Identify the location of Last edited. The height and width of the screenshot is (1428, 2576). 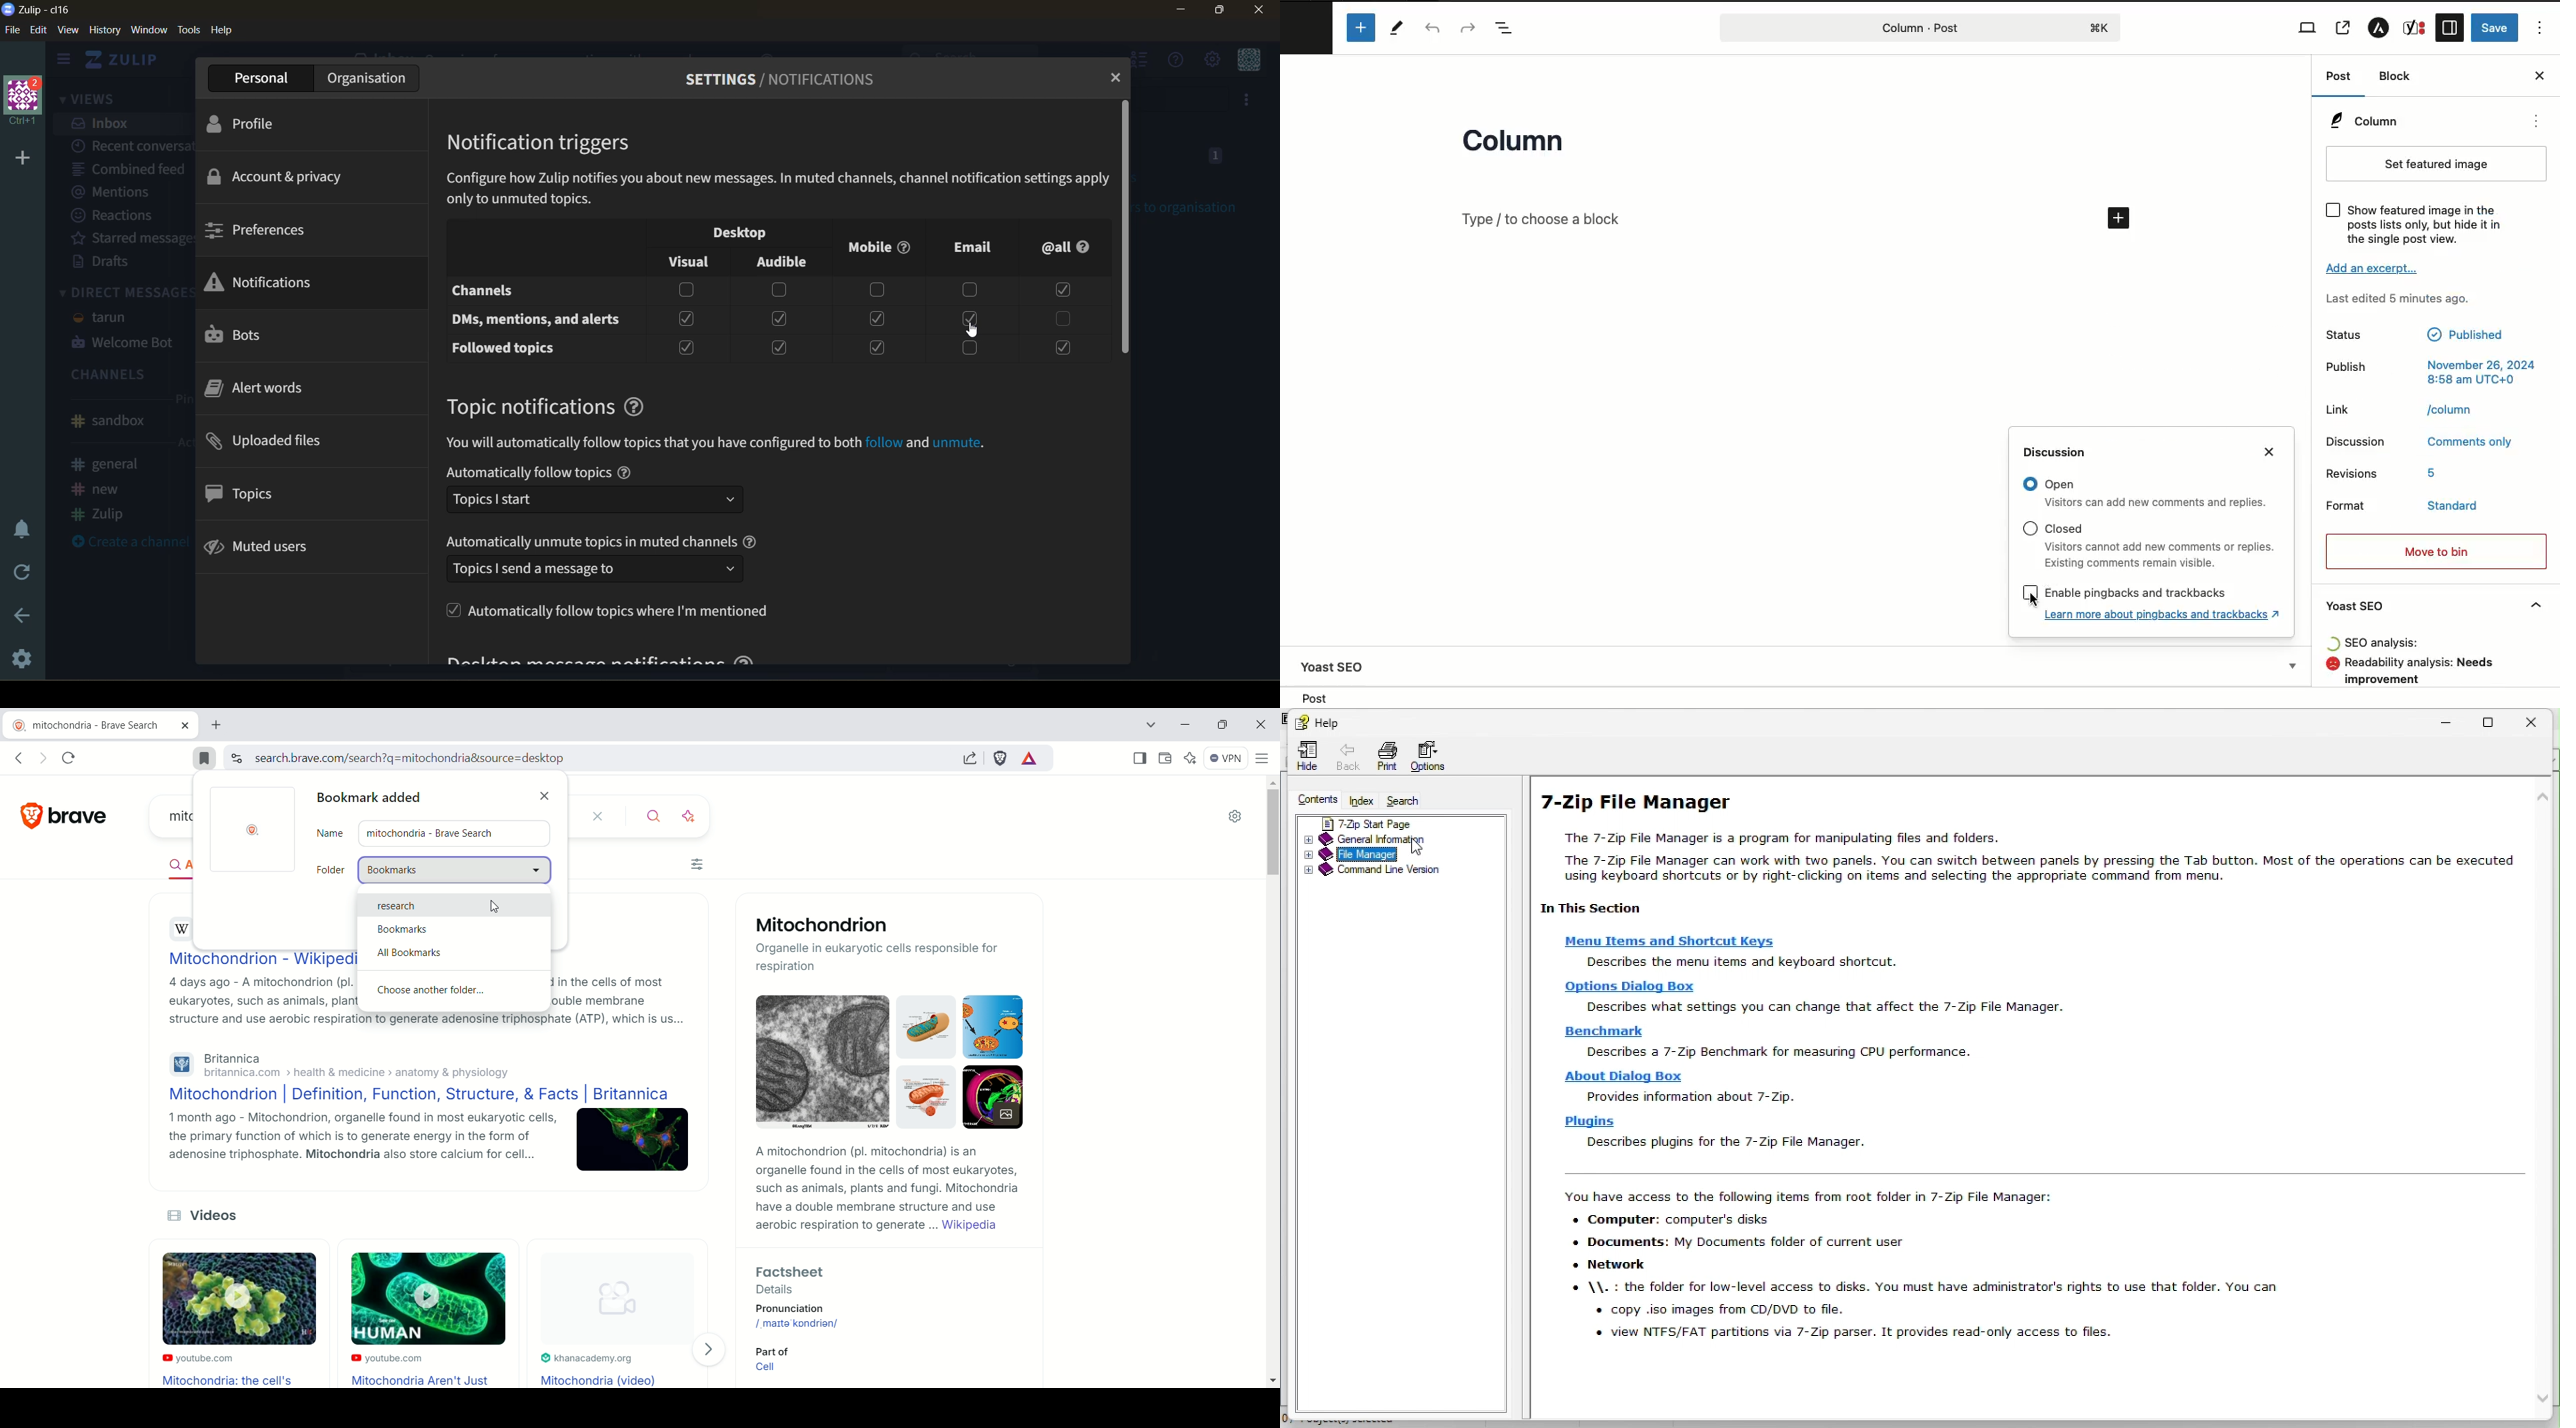
(2399, 301).